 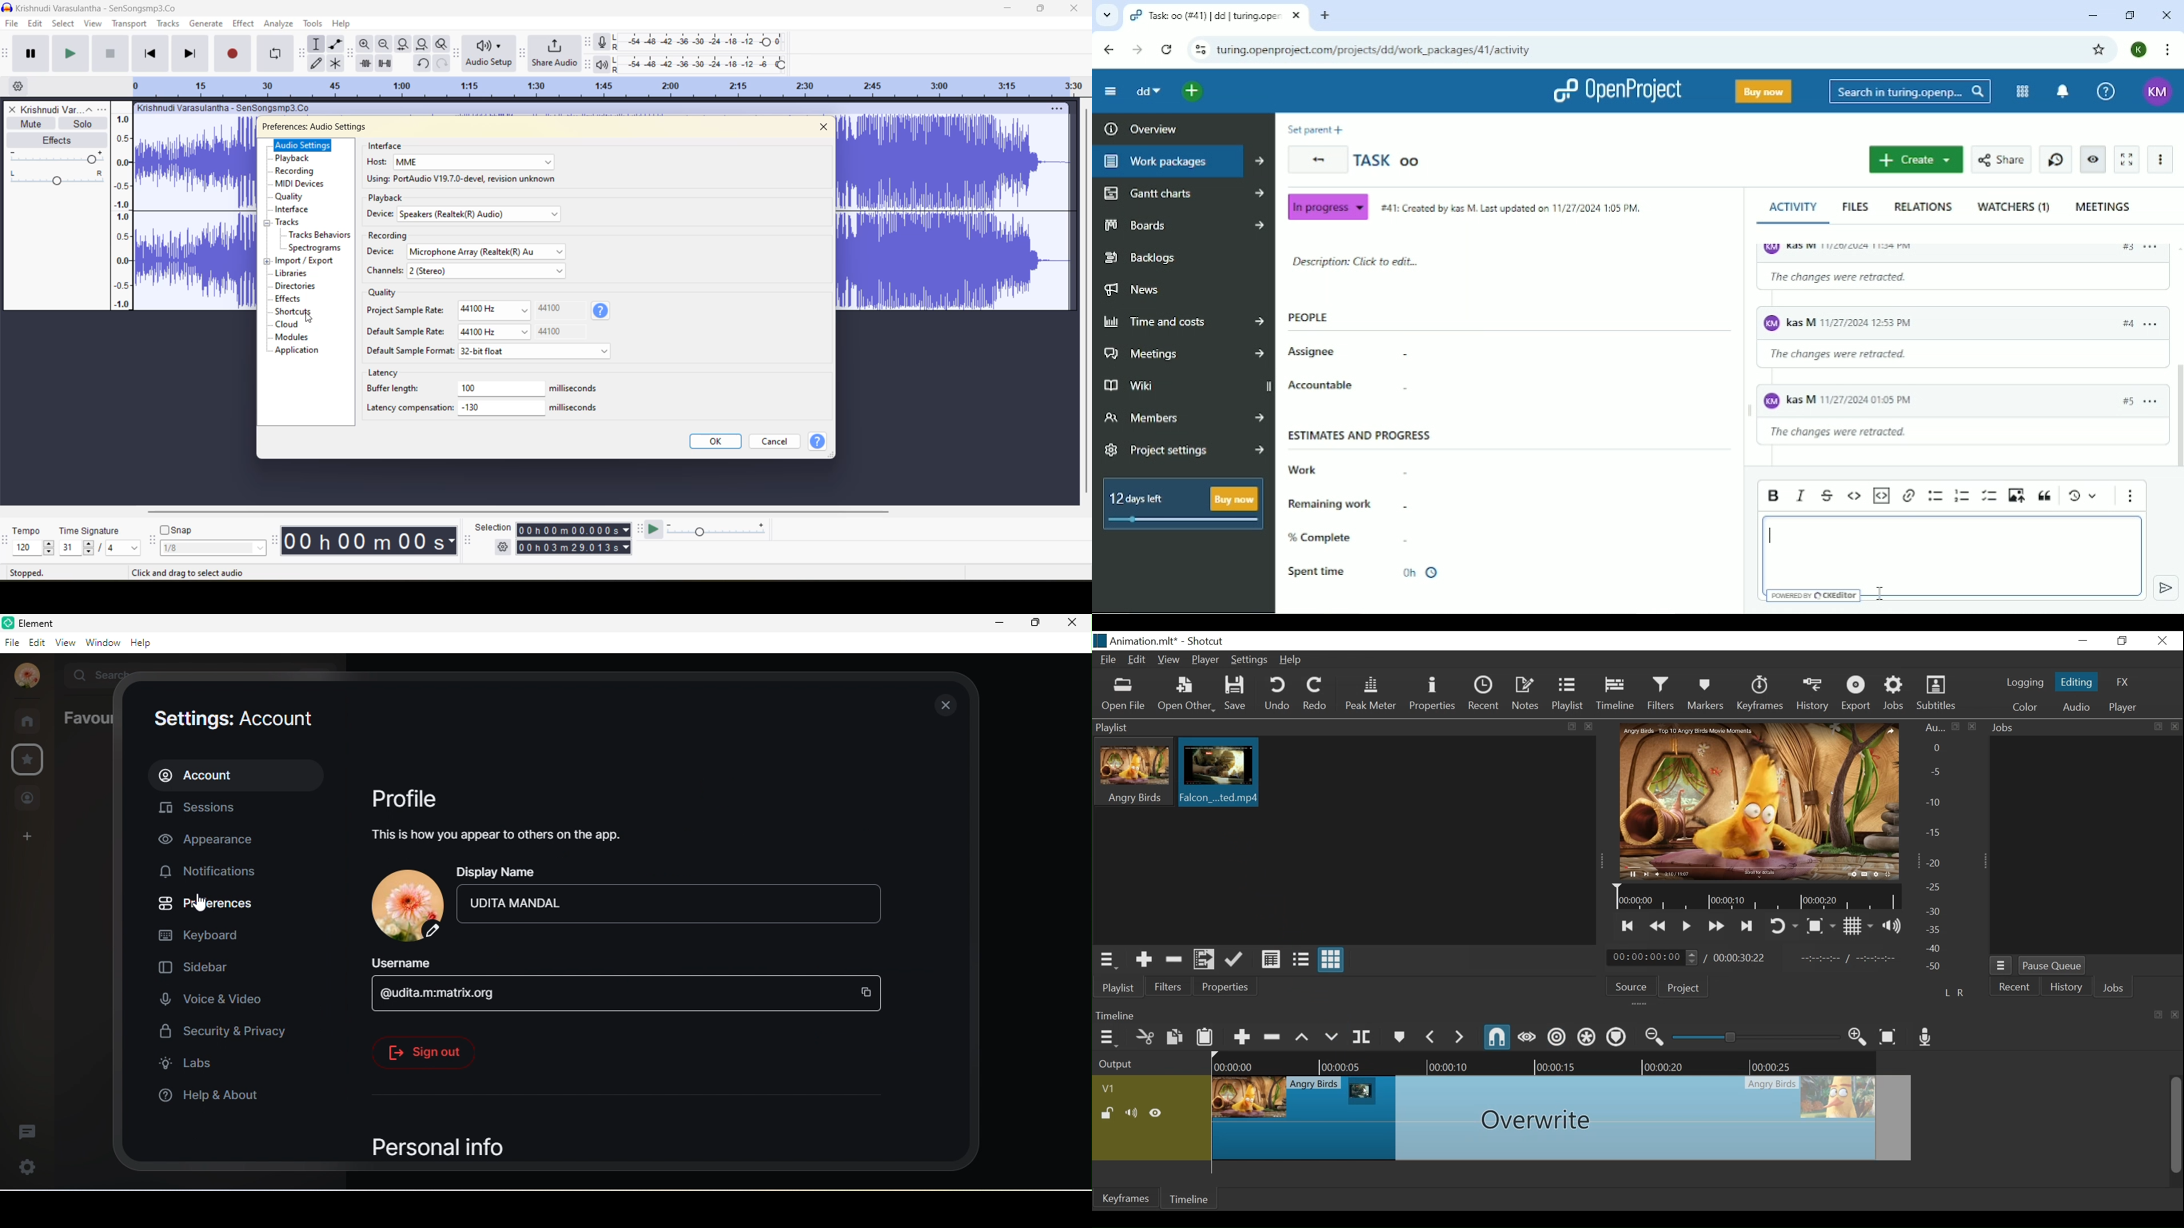 I want to click on project sample rate, so click(x=461, y=308).